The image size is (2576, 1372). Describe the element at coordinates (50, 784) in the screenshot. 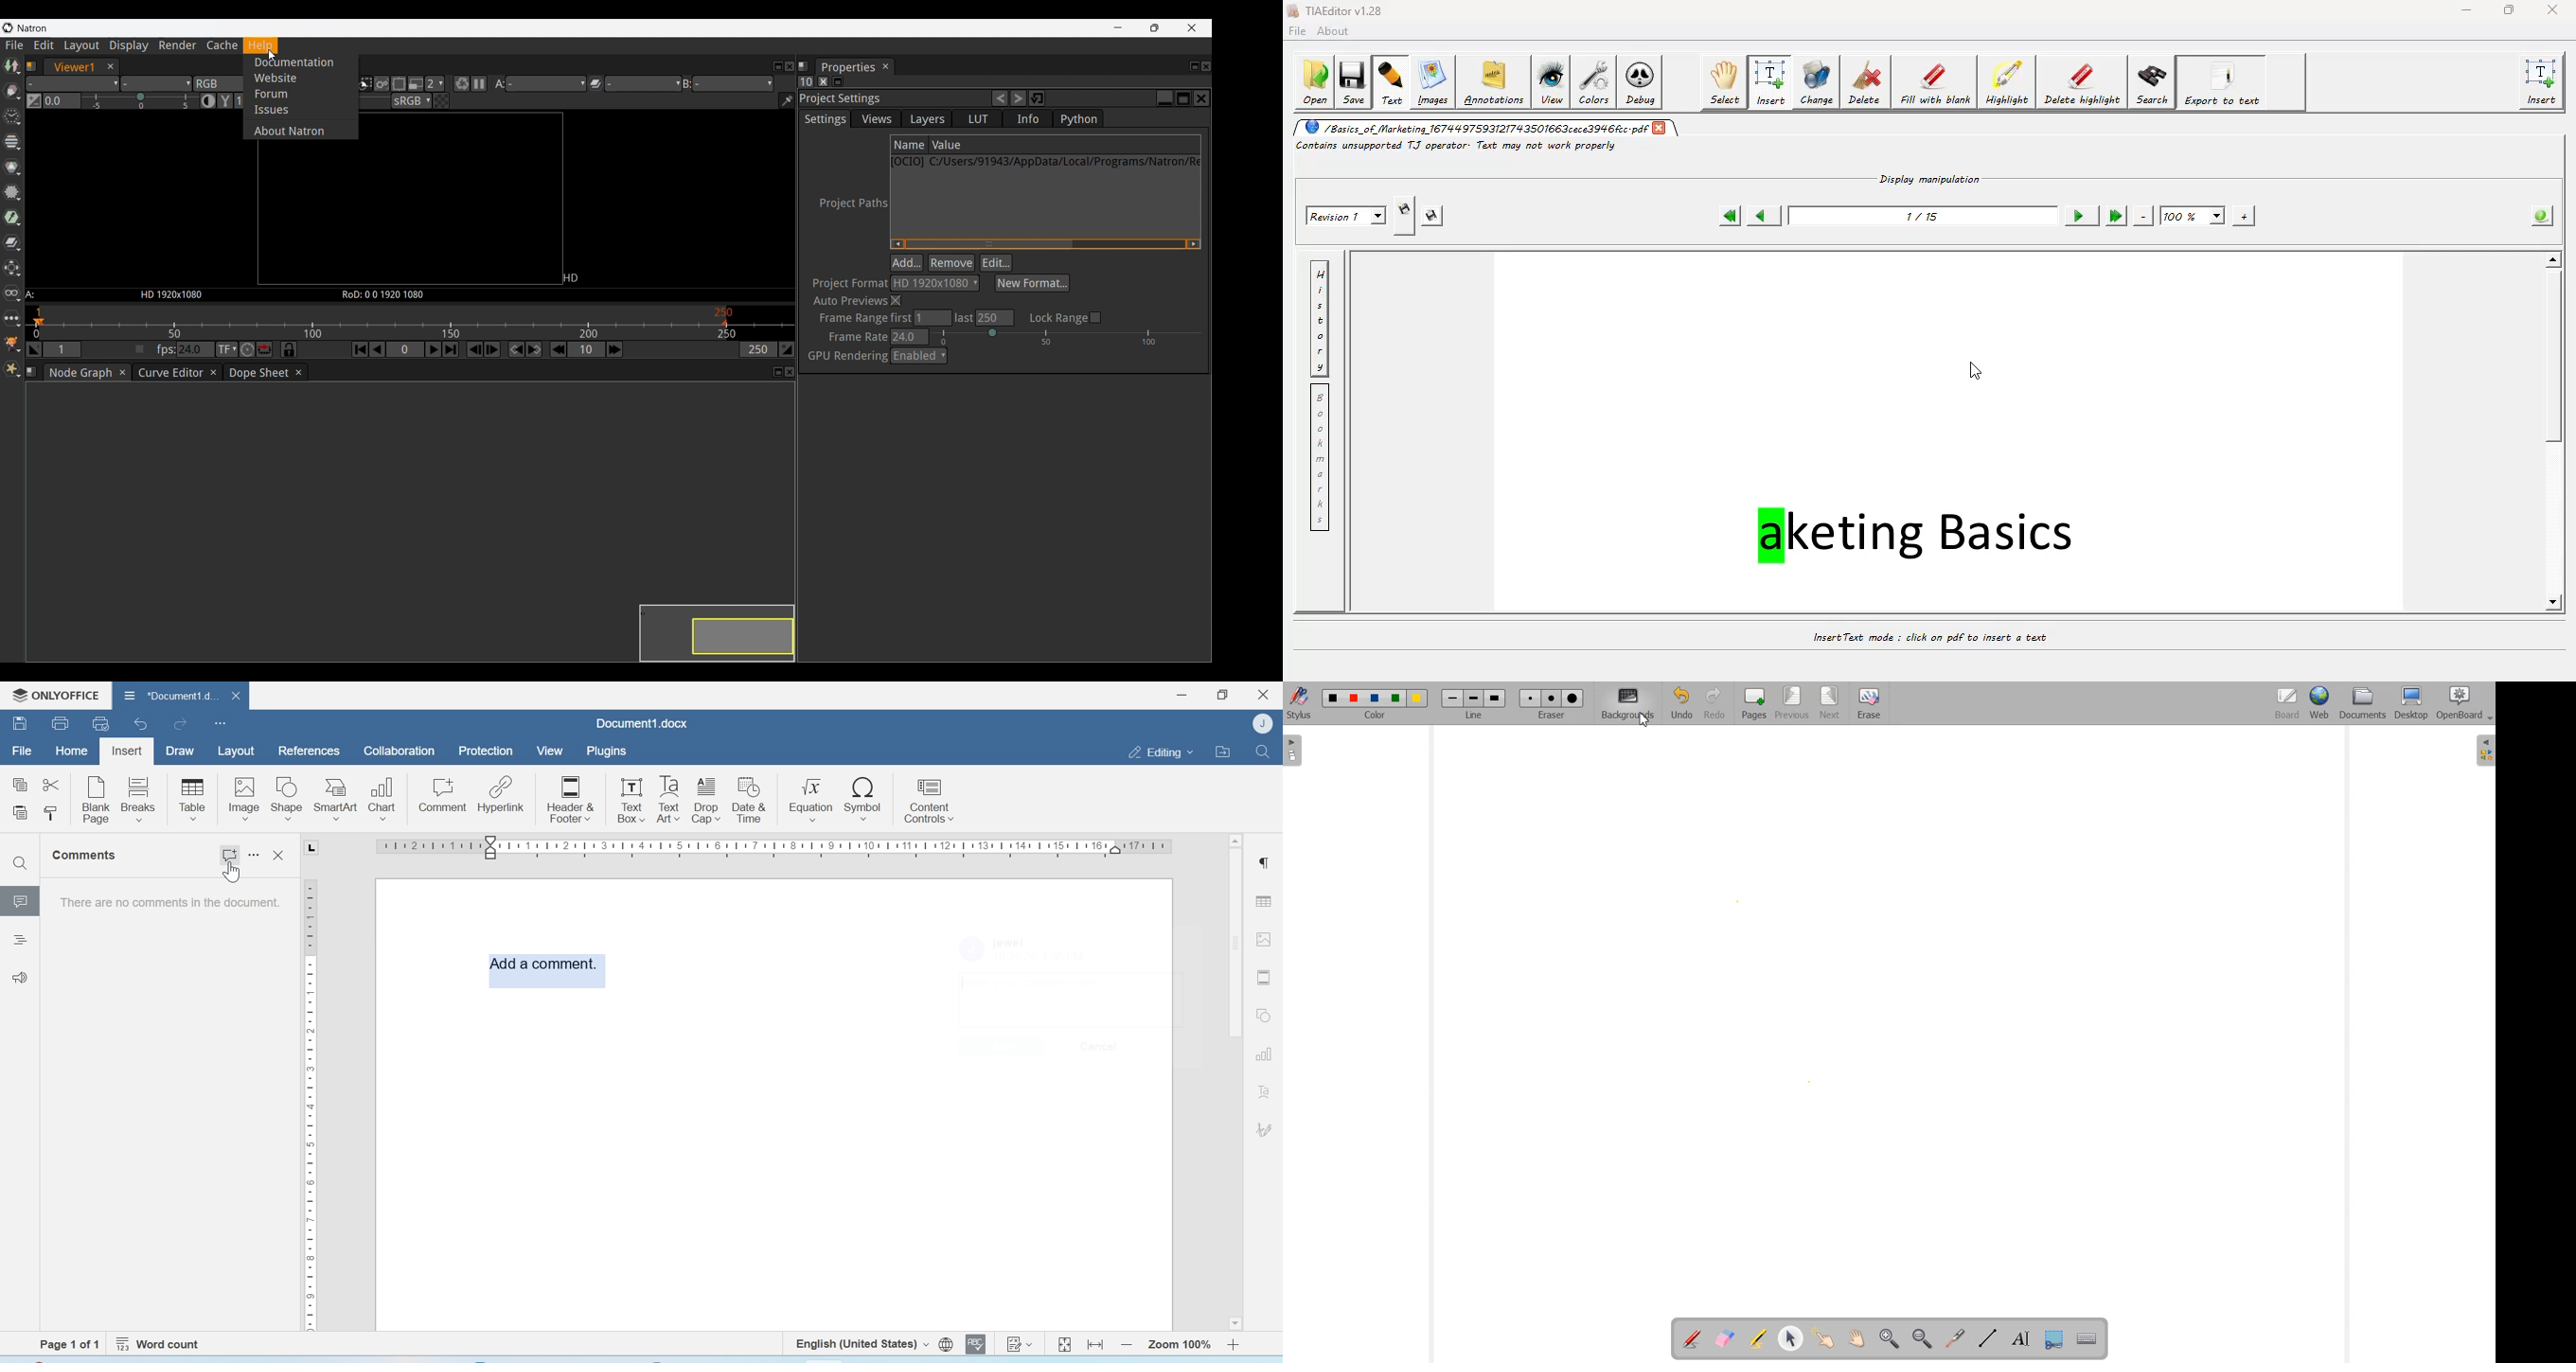

I see `Cut` at that location.